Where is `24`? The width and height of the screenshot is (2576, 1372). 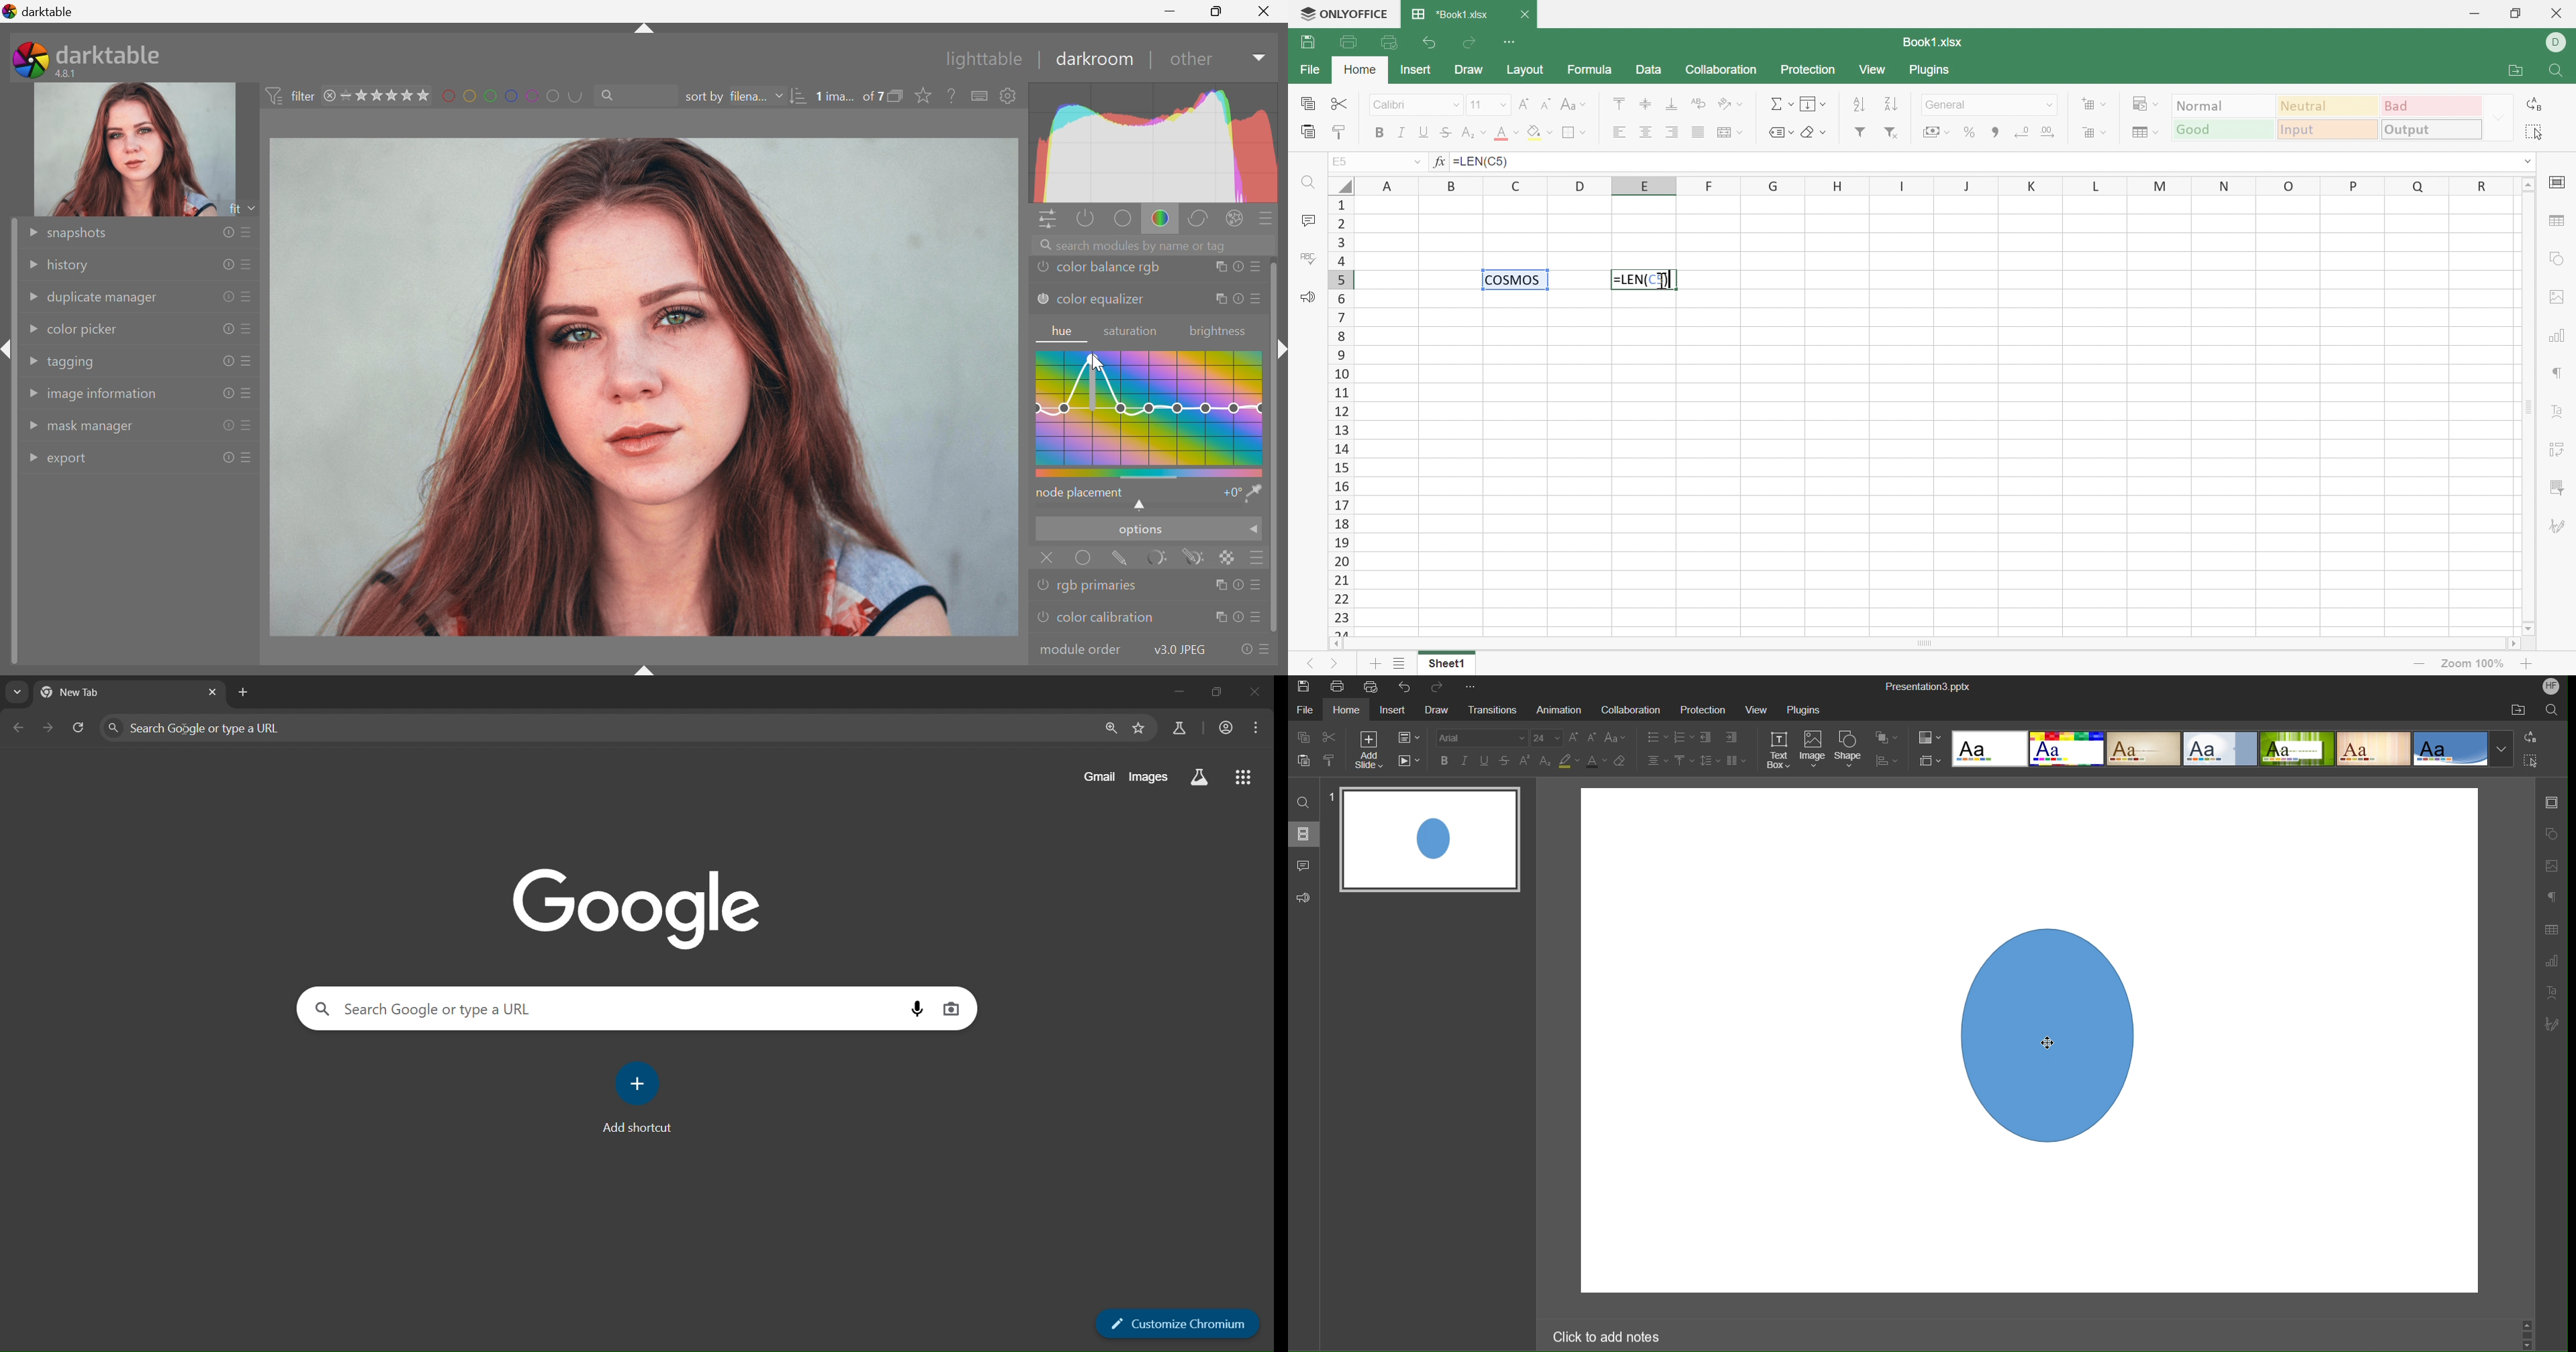
24 is located at coordinates (1548, 738).